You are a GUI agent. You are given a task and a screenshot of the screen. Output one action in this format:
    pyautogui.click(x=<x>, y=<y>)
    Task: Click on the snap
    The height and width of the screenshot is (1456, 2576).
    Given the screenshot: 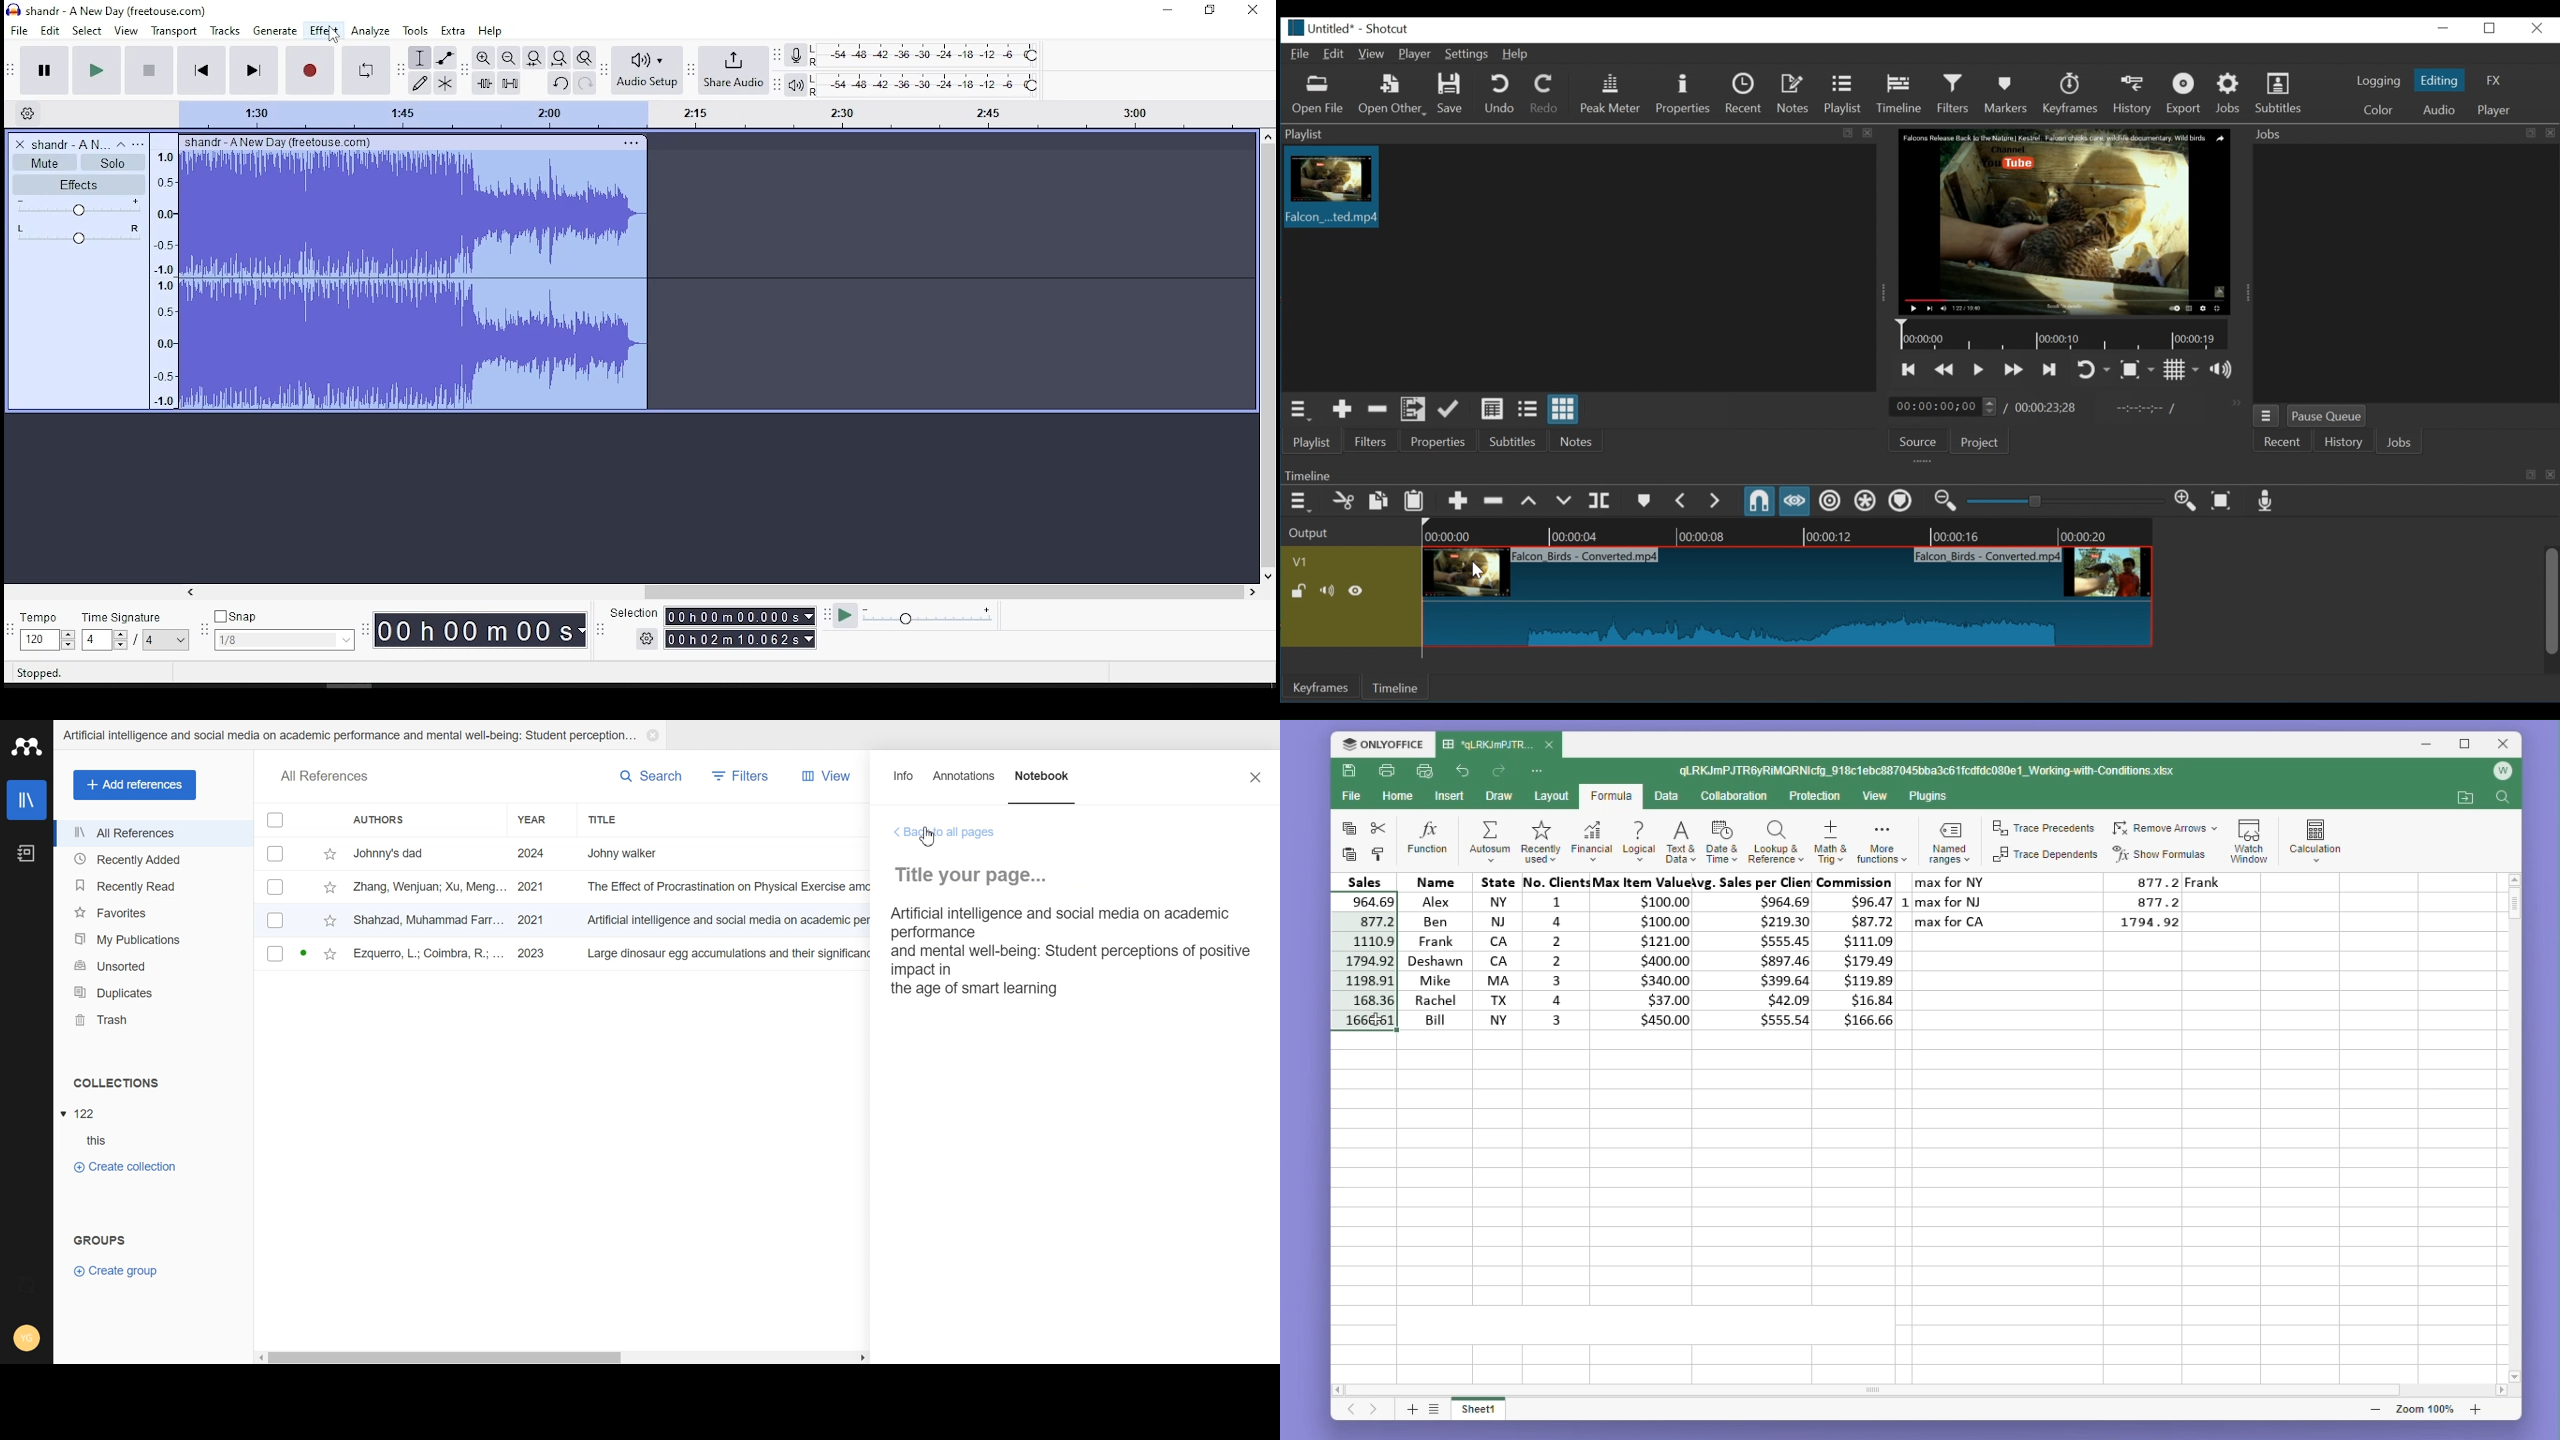 What is the action you would take?
    pyautogui.click(x=283, y=631)
    